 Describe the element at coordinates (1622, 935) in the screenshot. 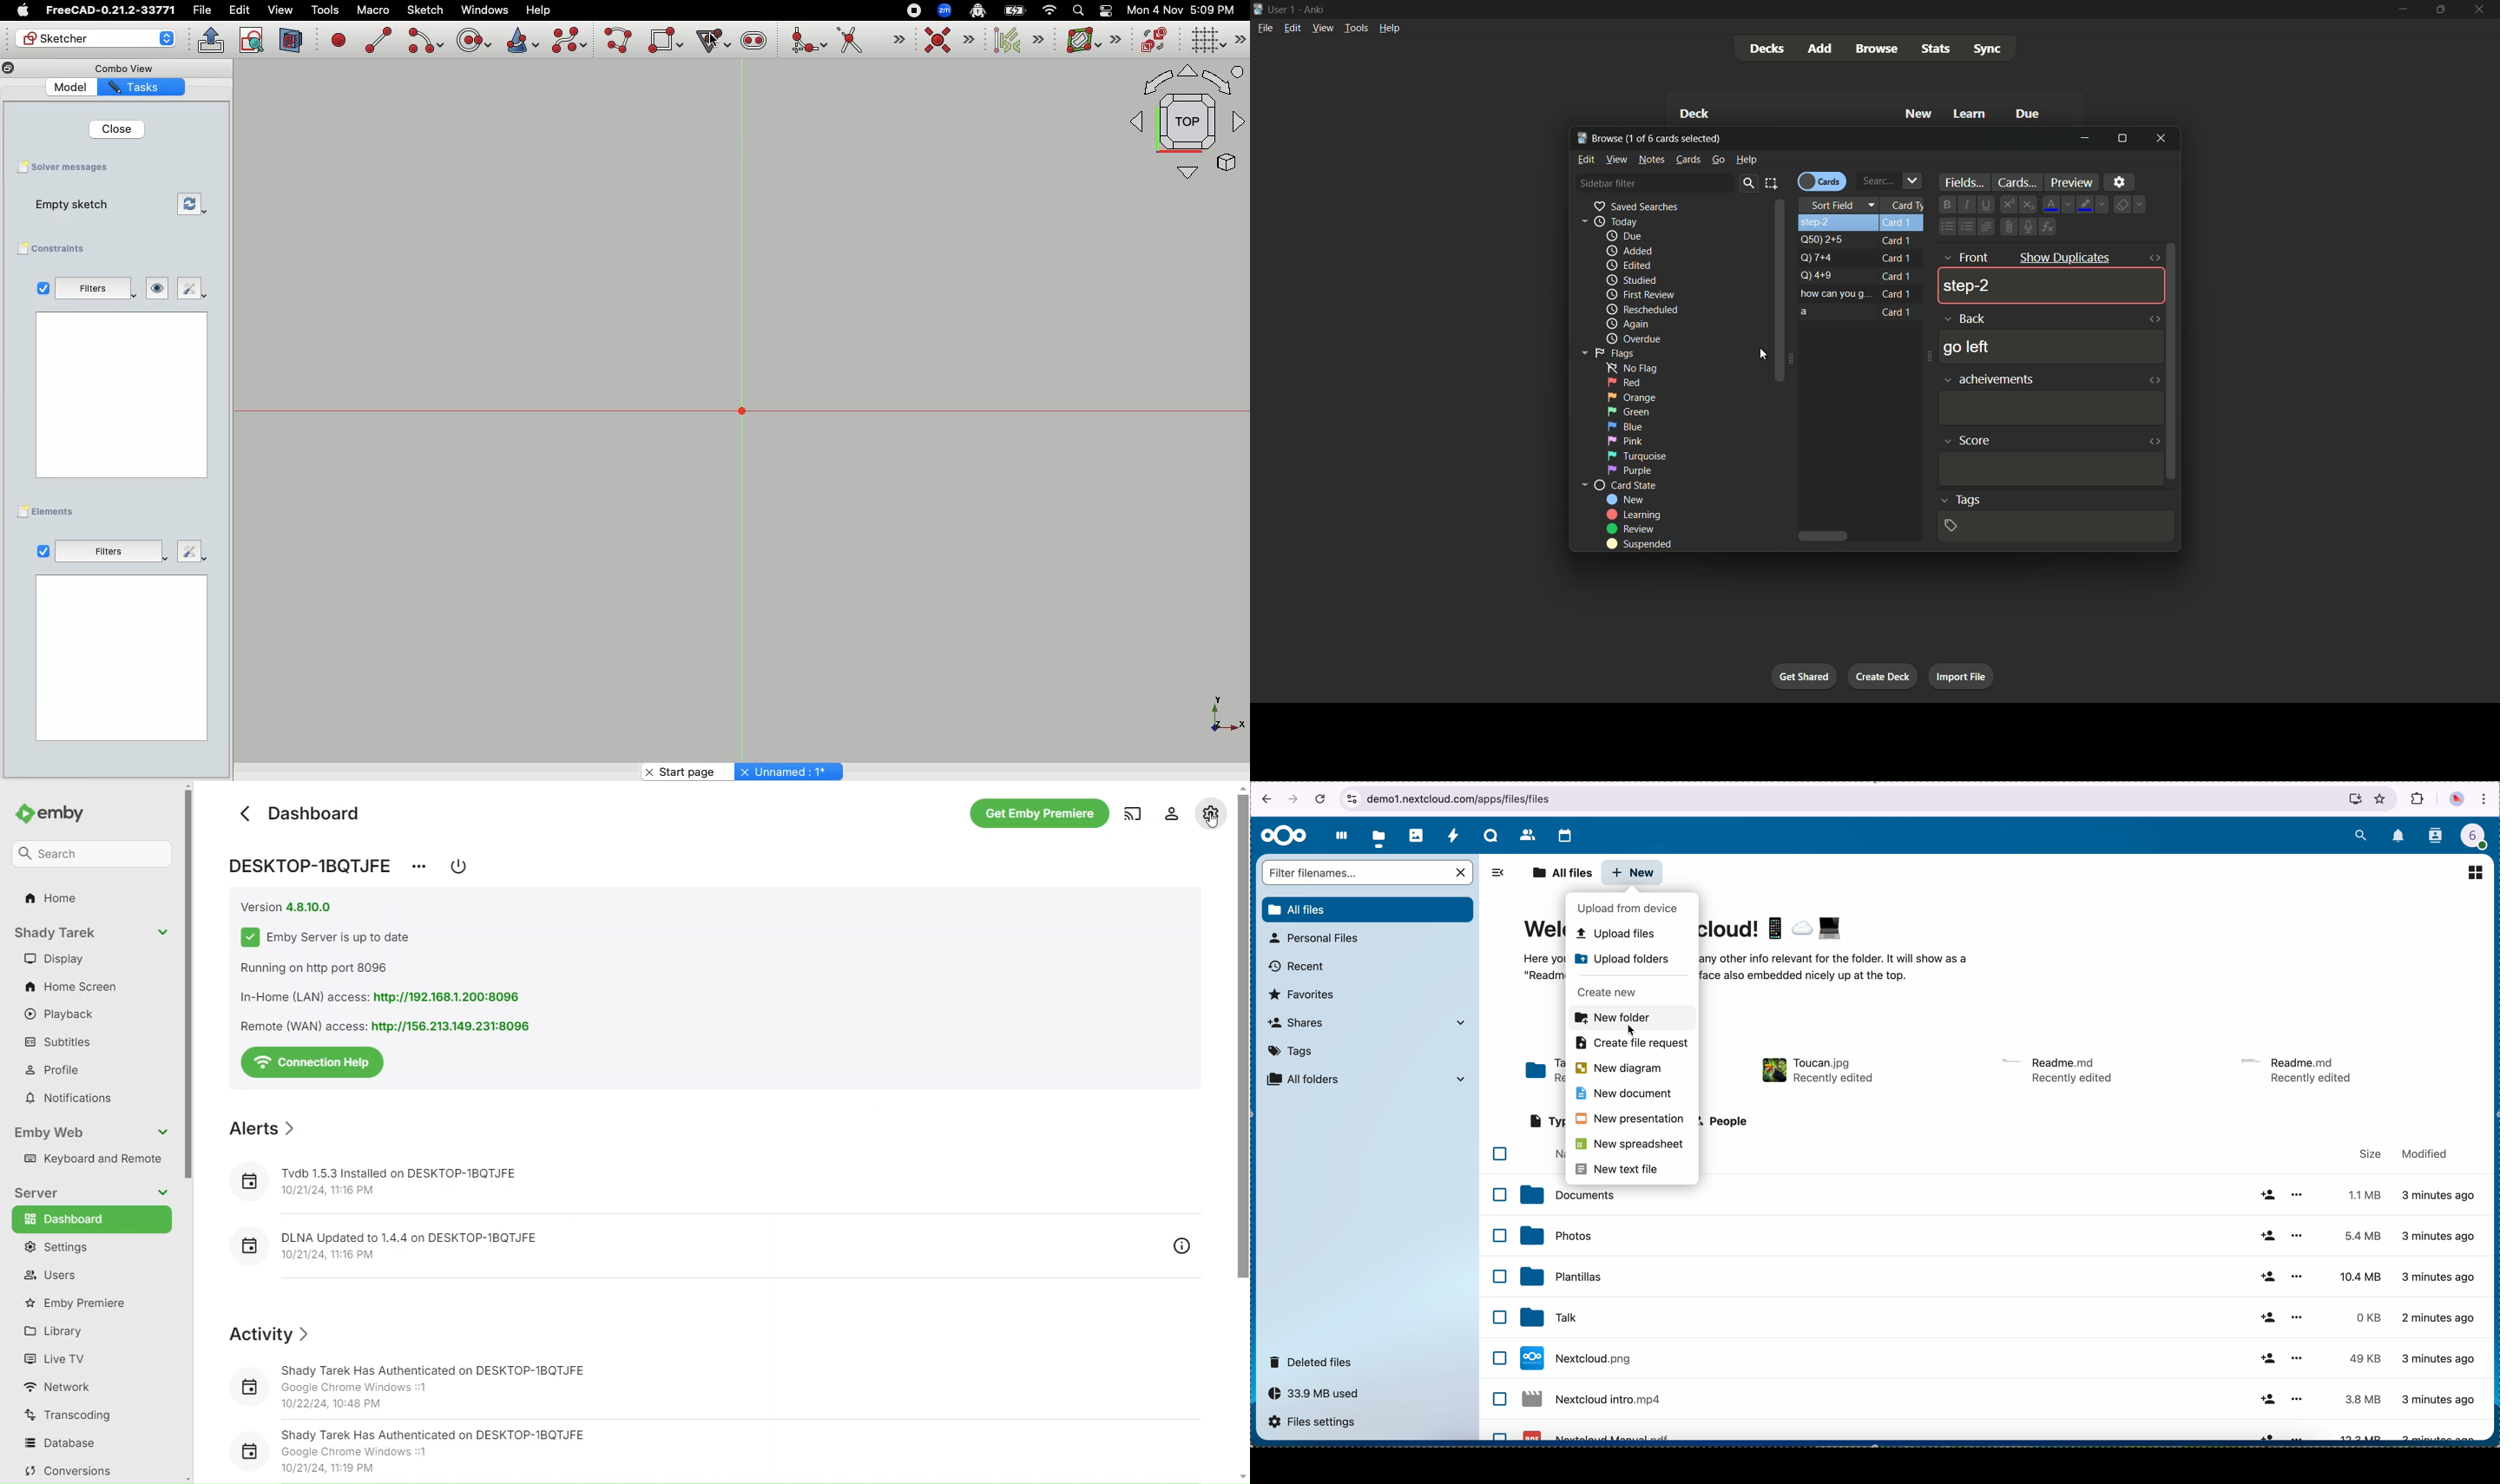

I see `upload files` at that location.